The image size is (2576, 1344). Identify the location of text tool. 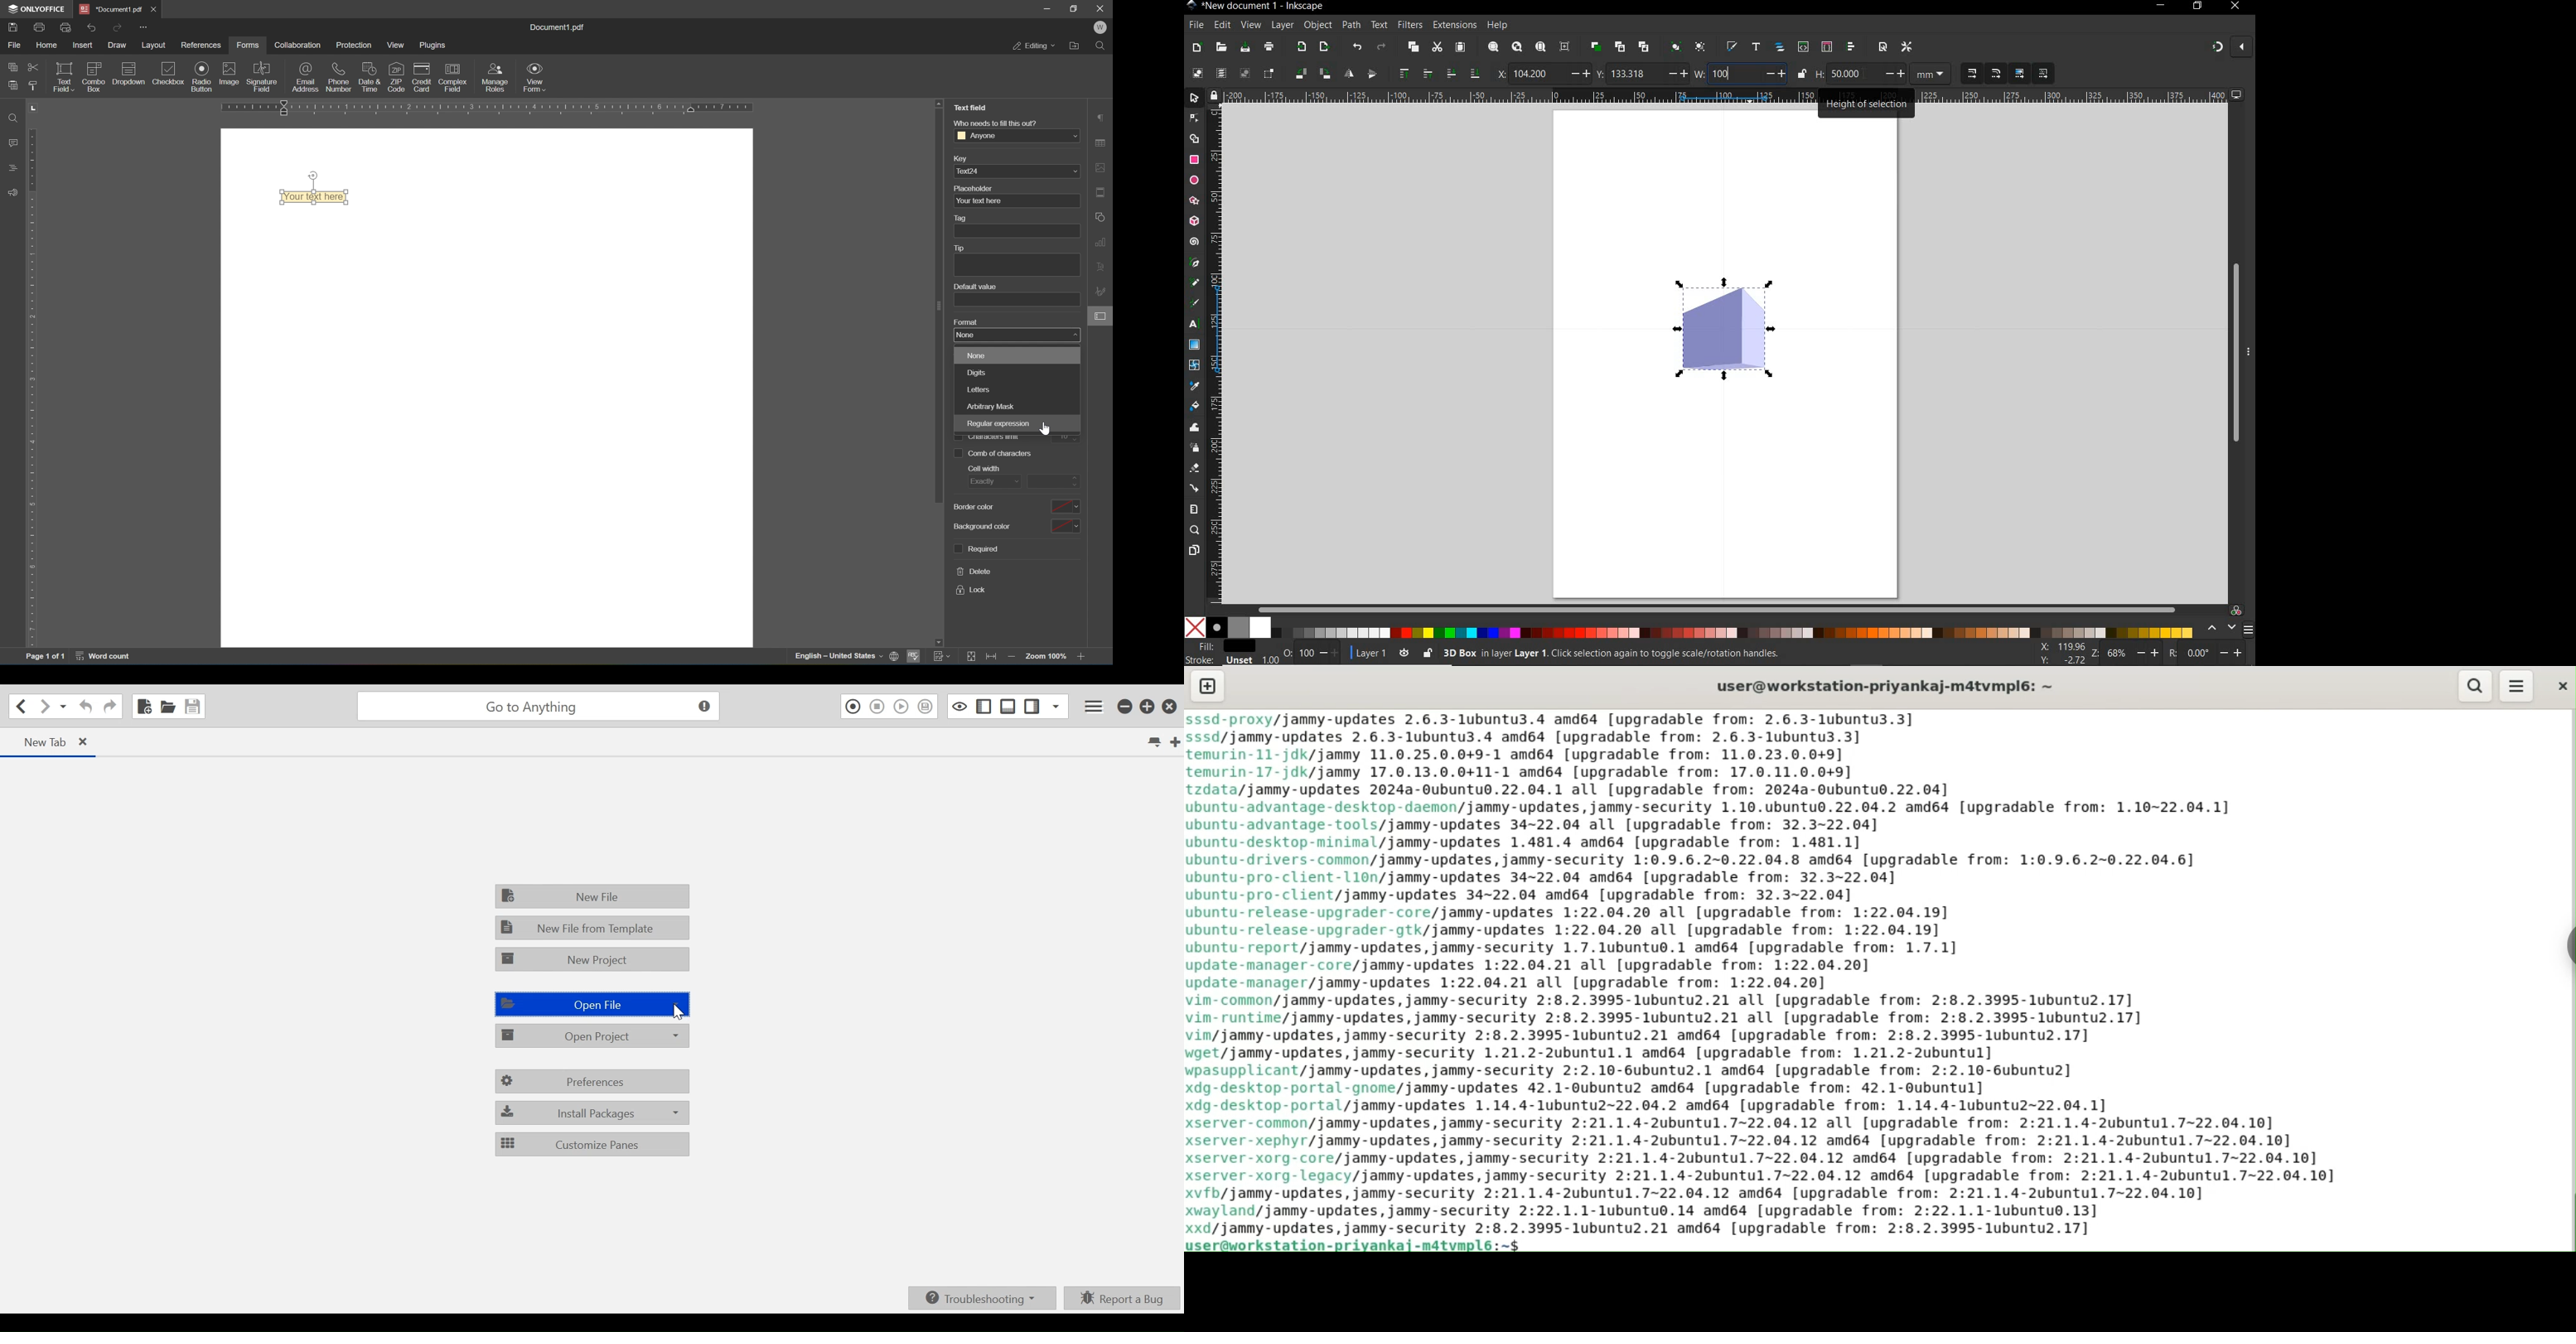
(1194, 325).